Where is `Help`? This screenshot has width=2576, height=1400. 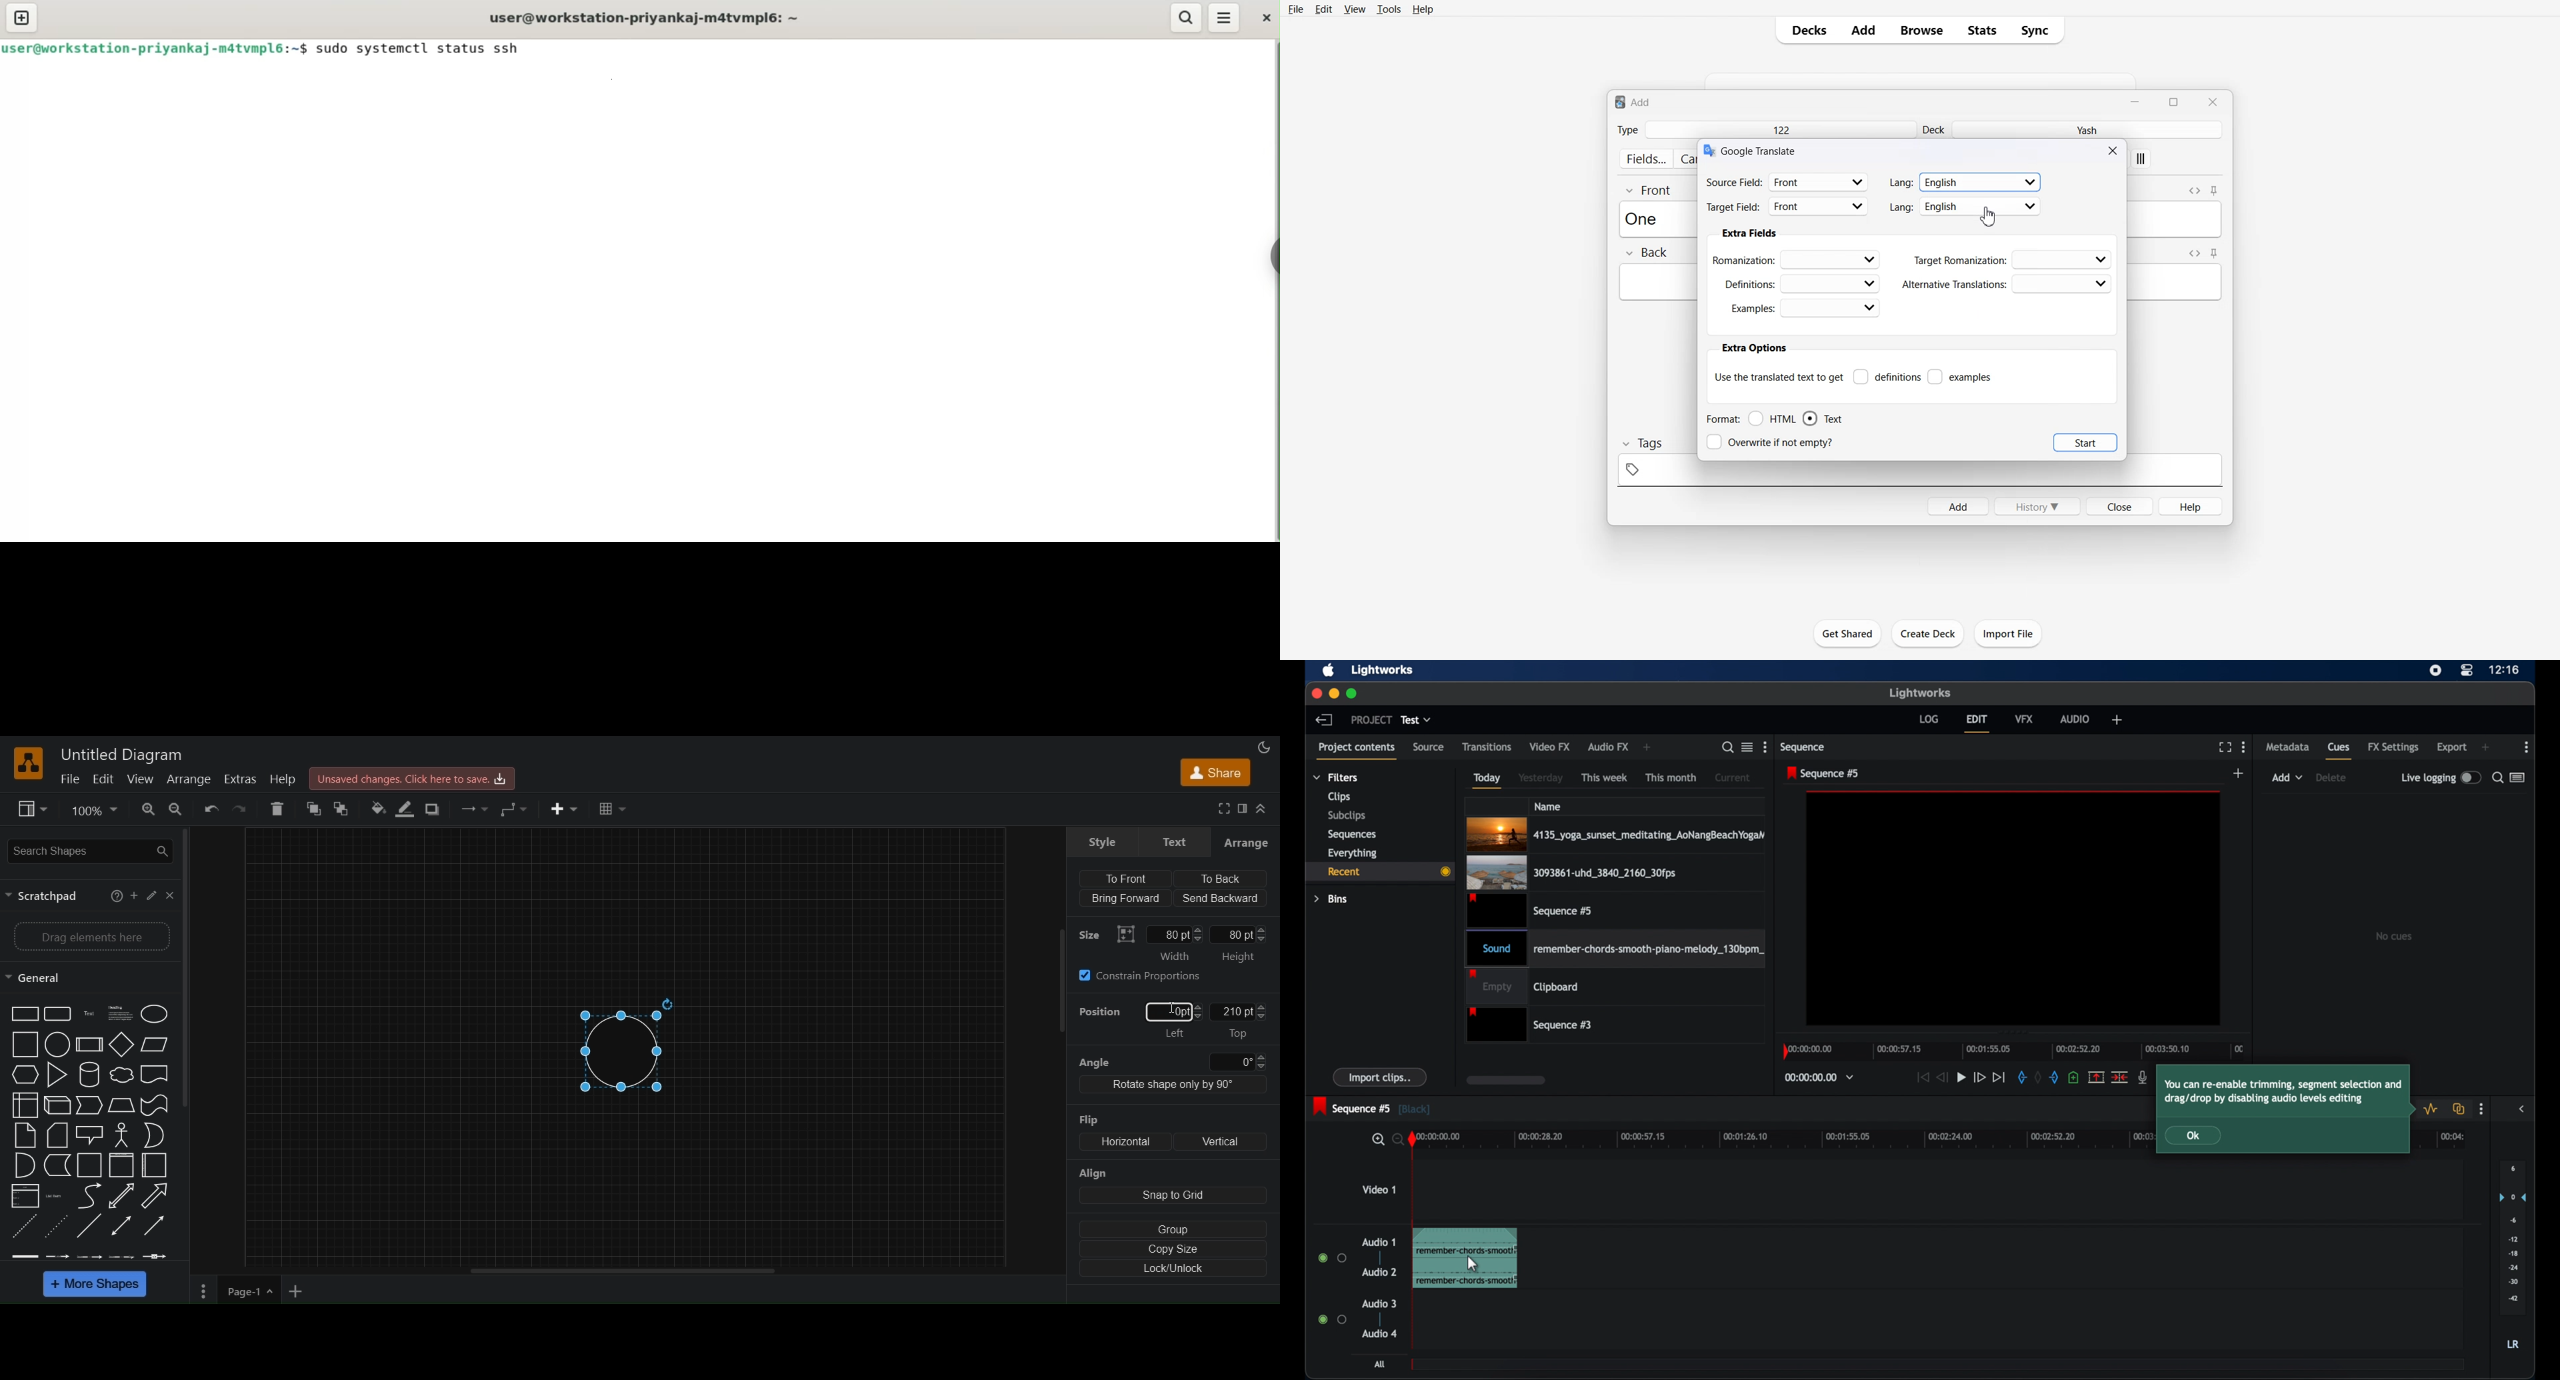
Help is located at coordinates (1423, 9).